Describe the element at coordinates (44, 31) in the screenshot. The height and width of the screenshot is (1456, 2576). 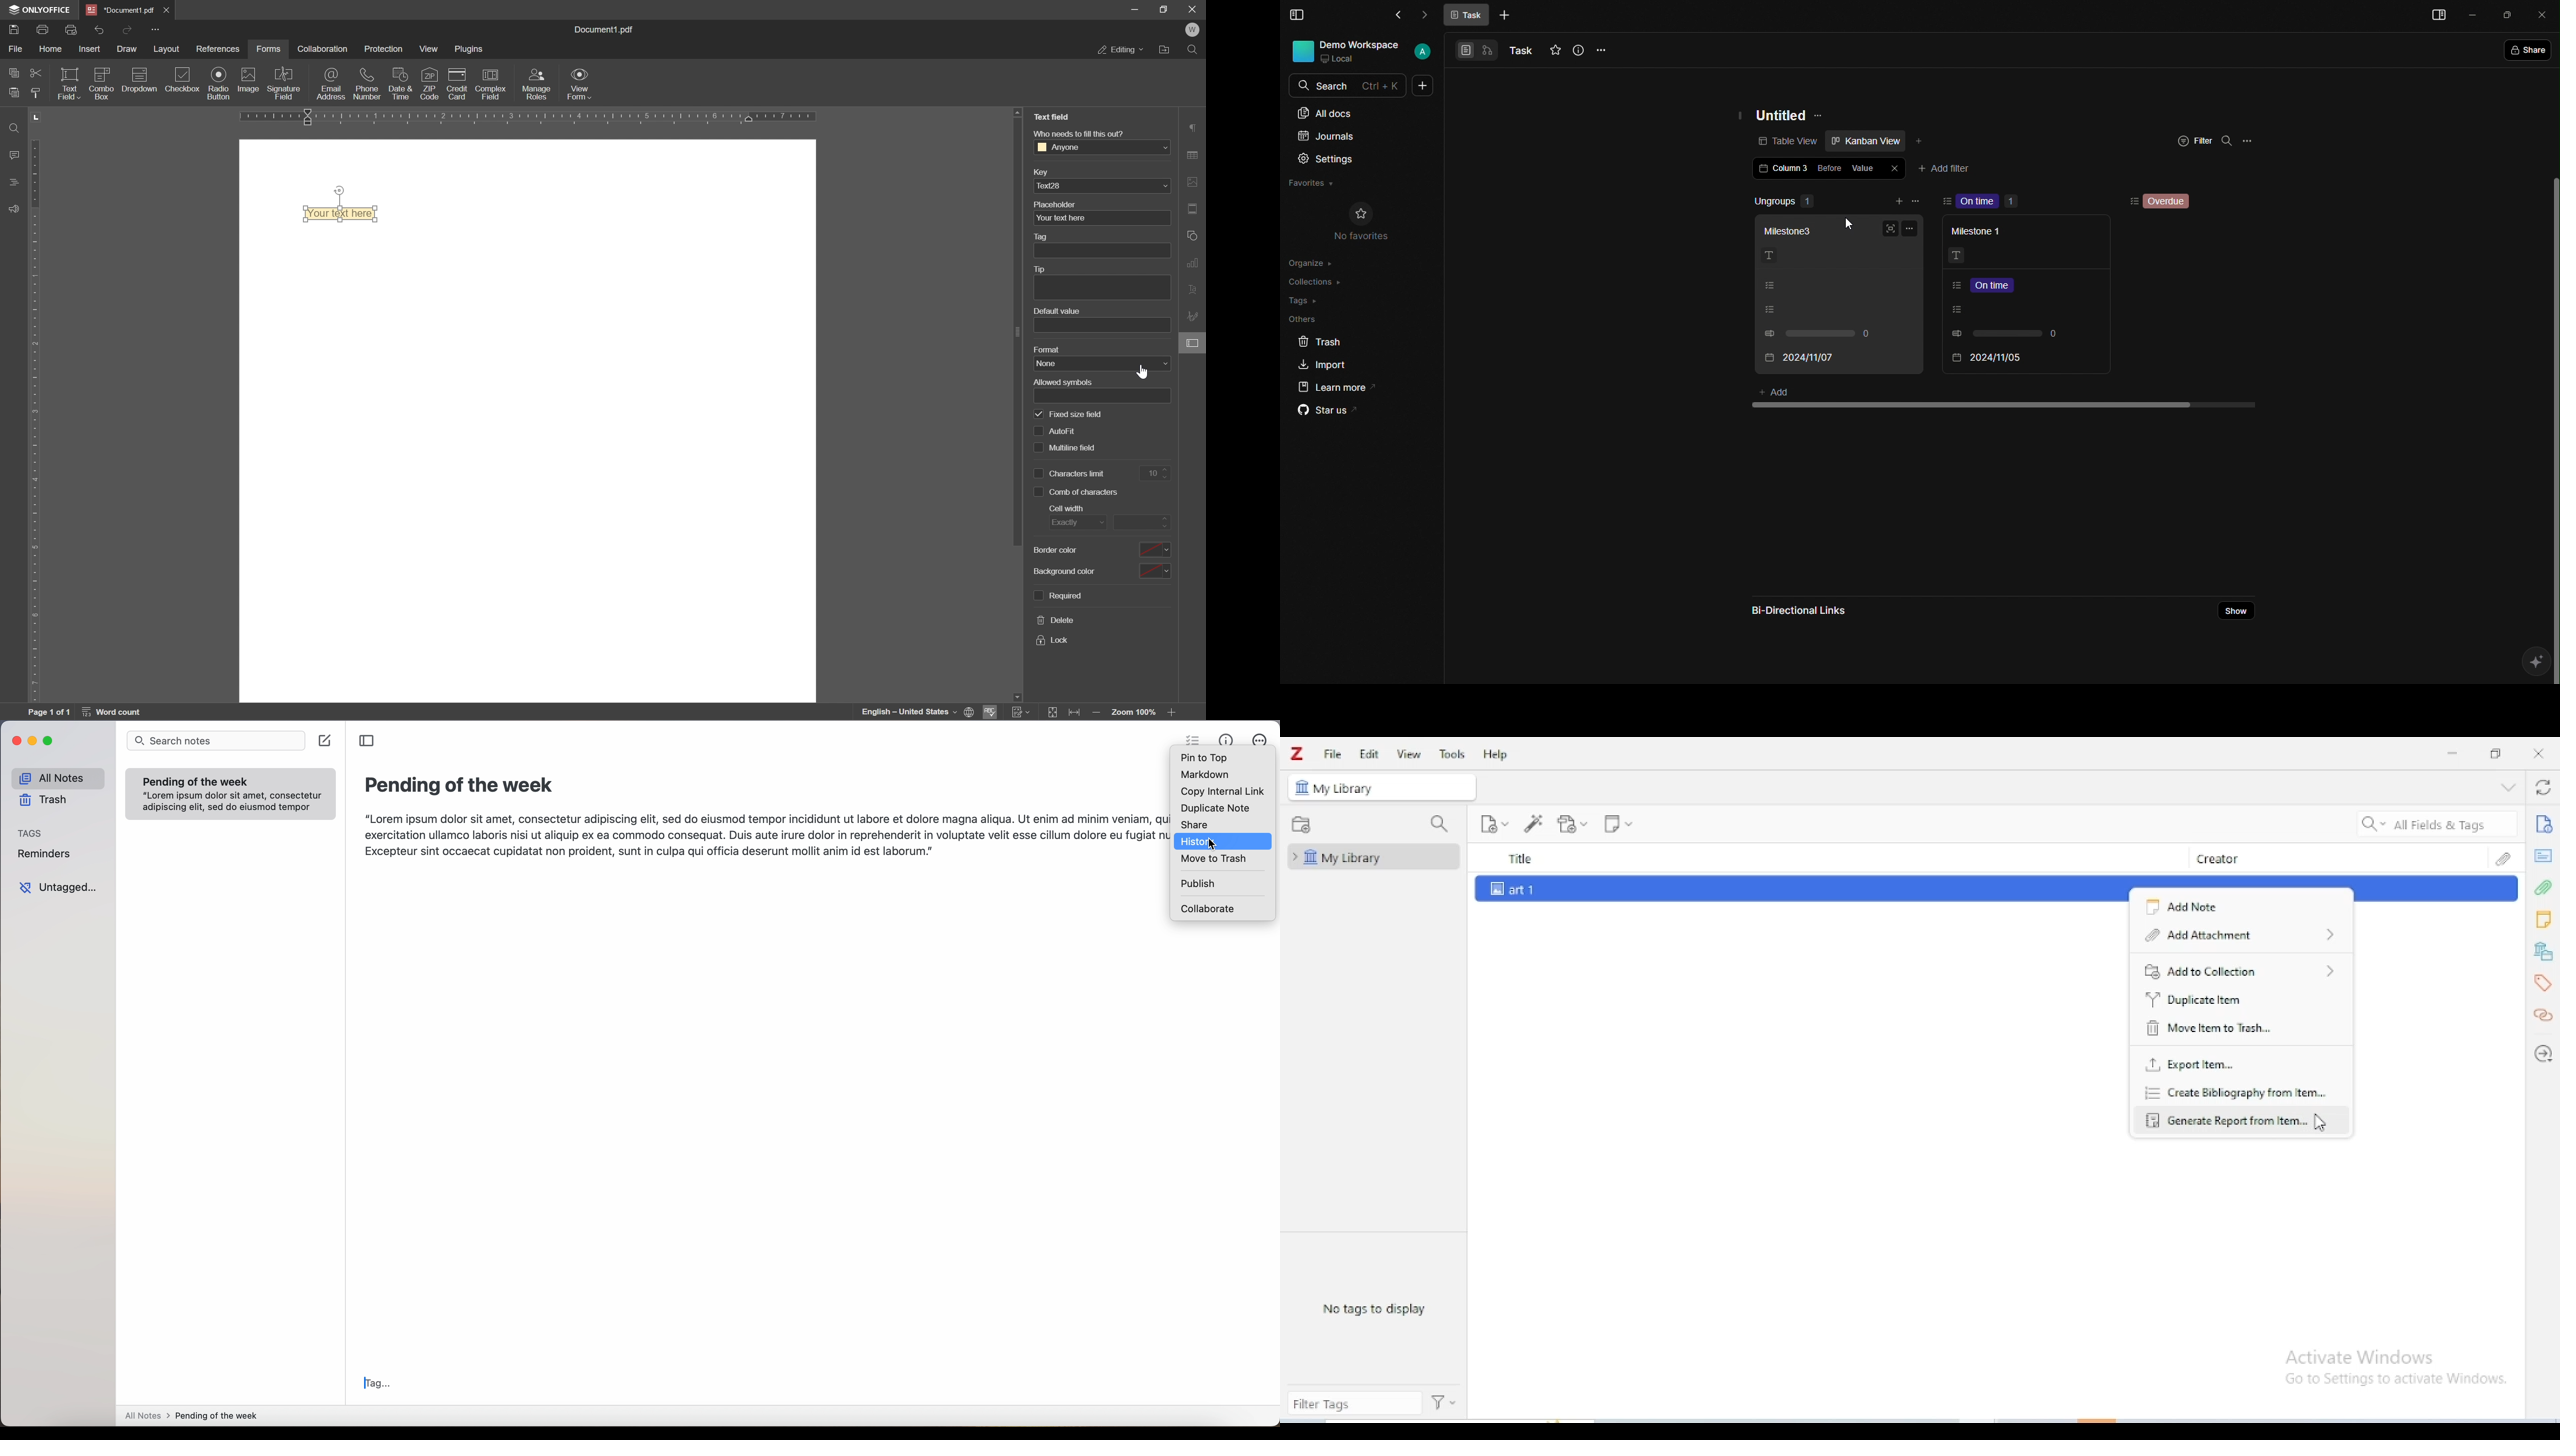
I see `print` at that location.